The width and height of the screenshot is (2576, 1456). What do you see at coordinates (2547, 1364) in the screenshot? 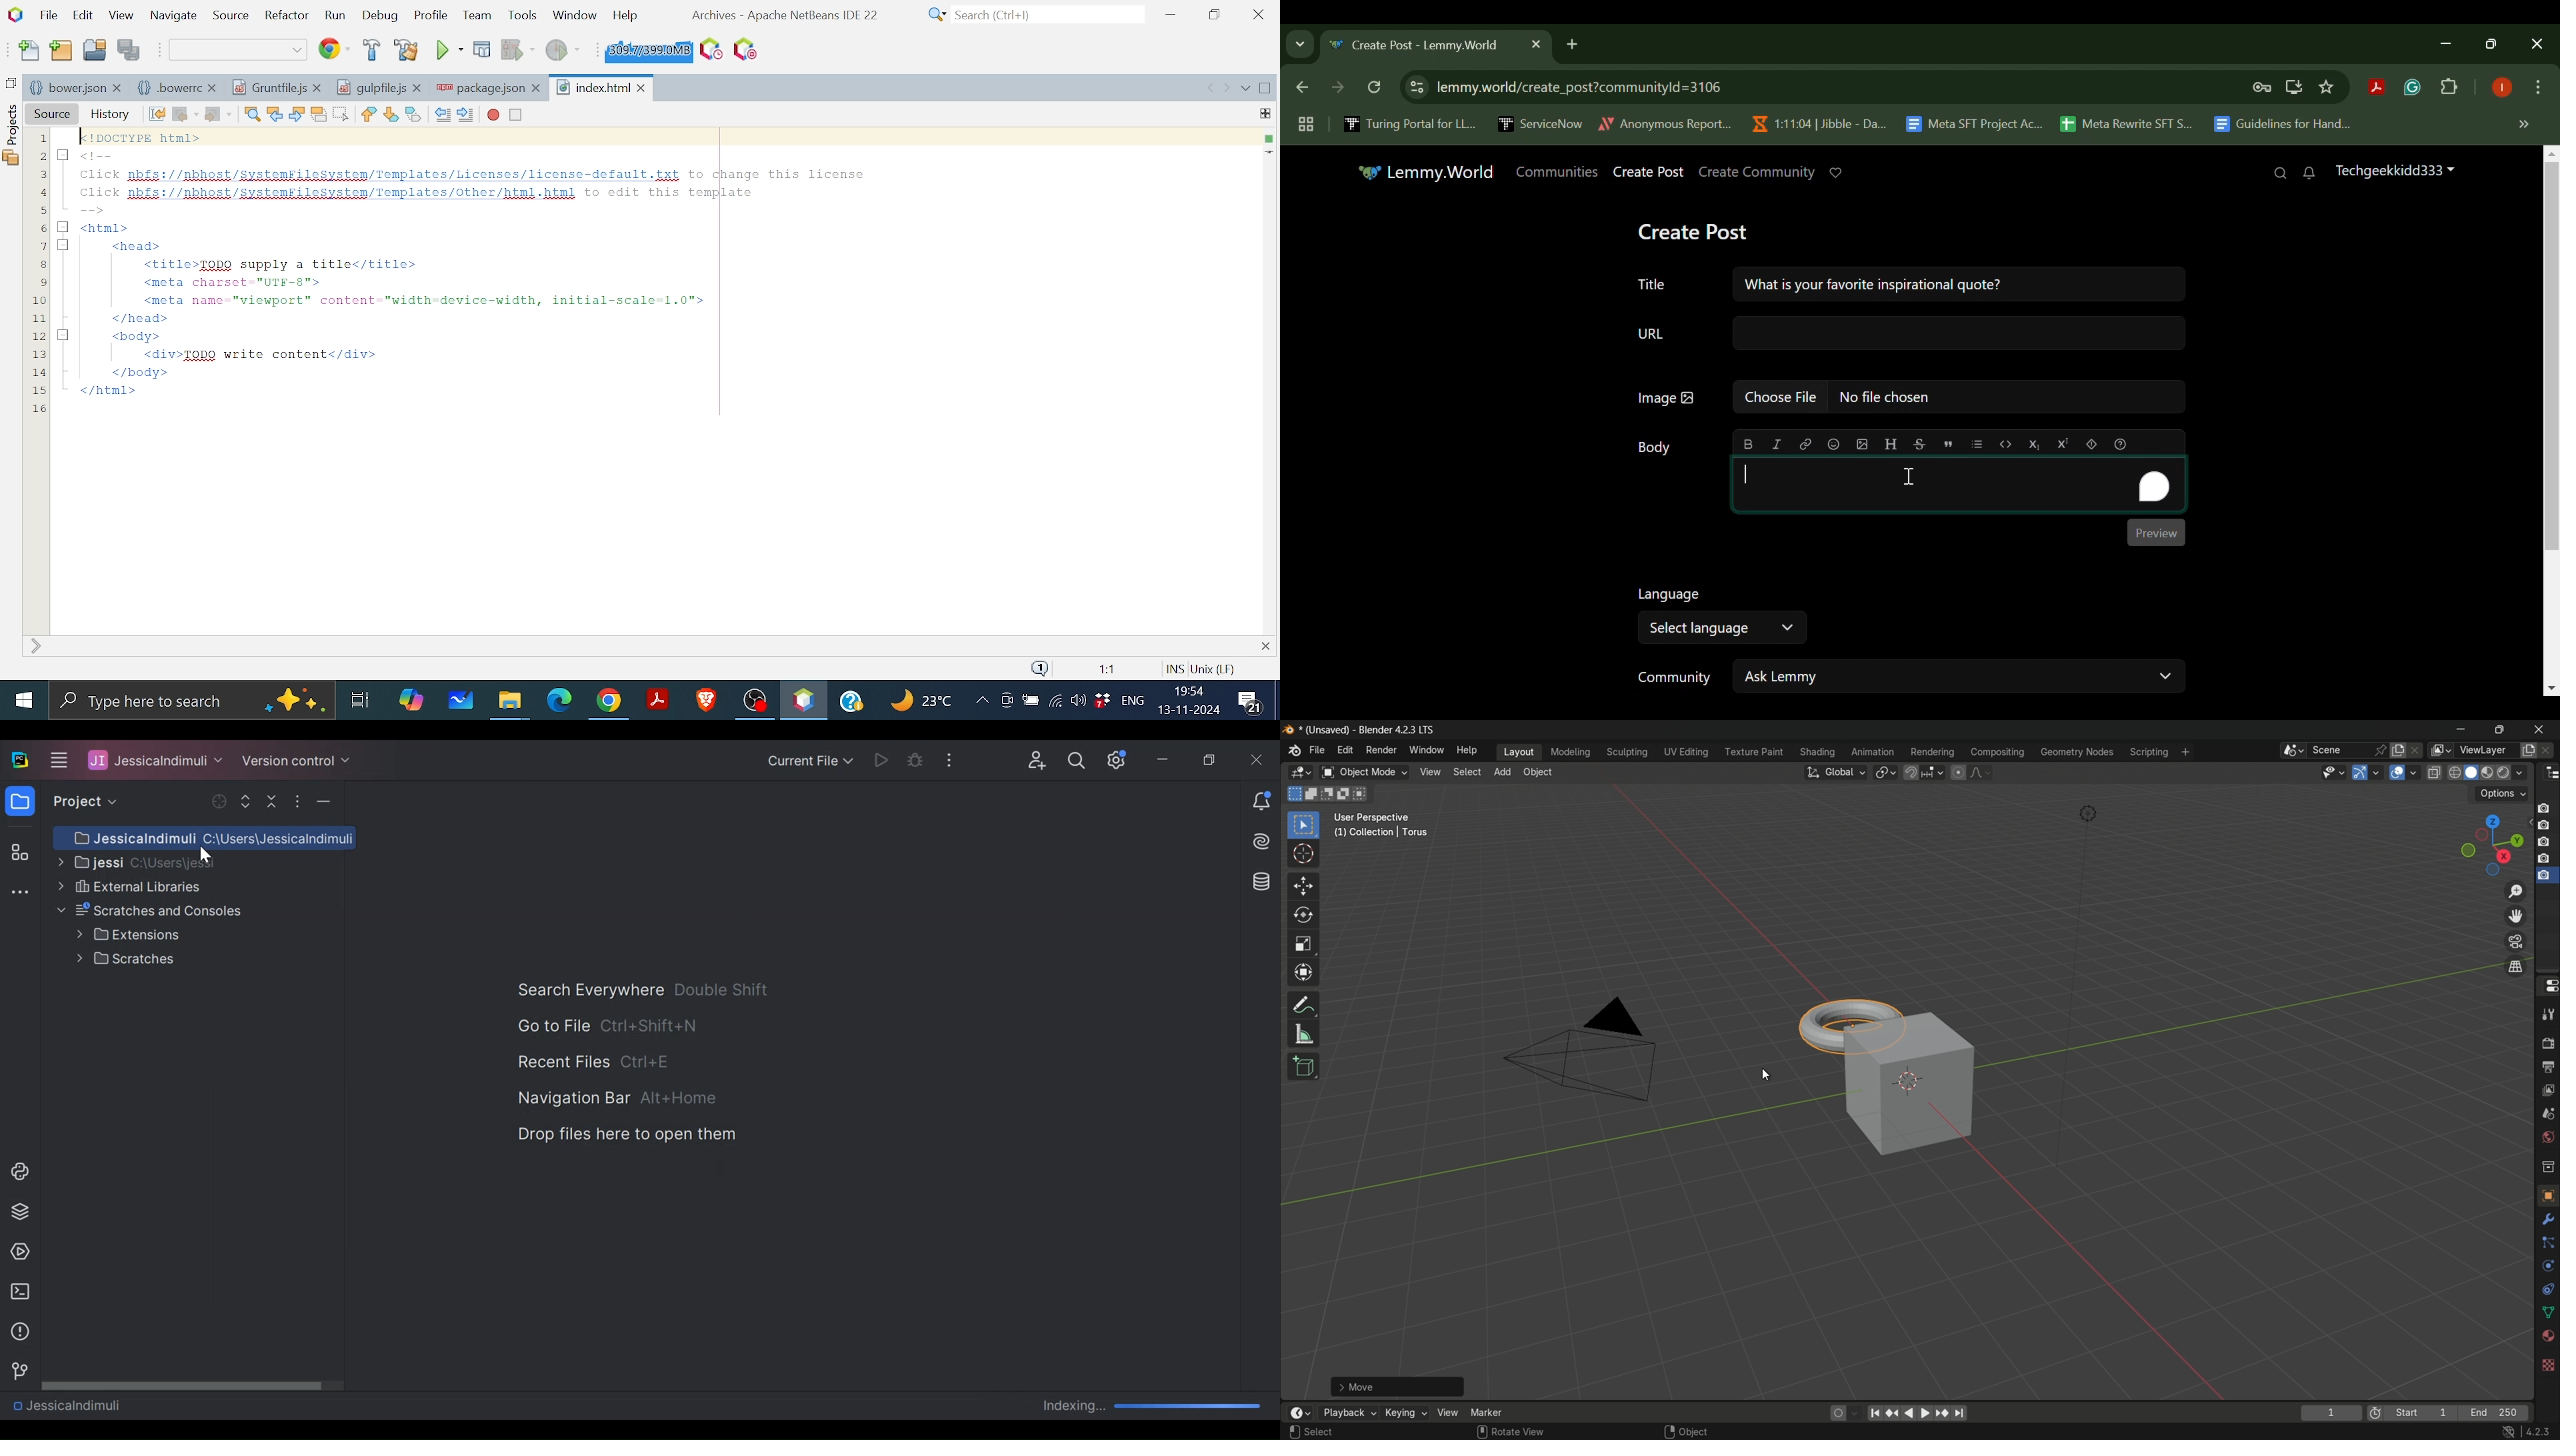
I see `texture` at bounding box center [2547, 1364].